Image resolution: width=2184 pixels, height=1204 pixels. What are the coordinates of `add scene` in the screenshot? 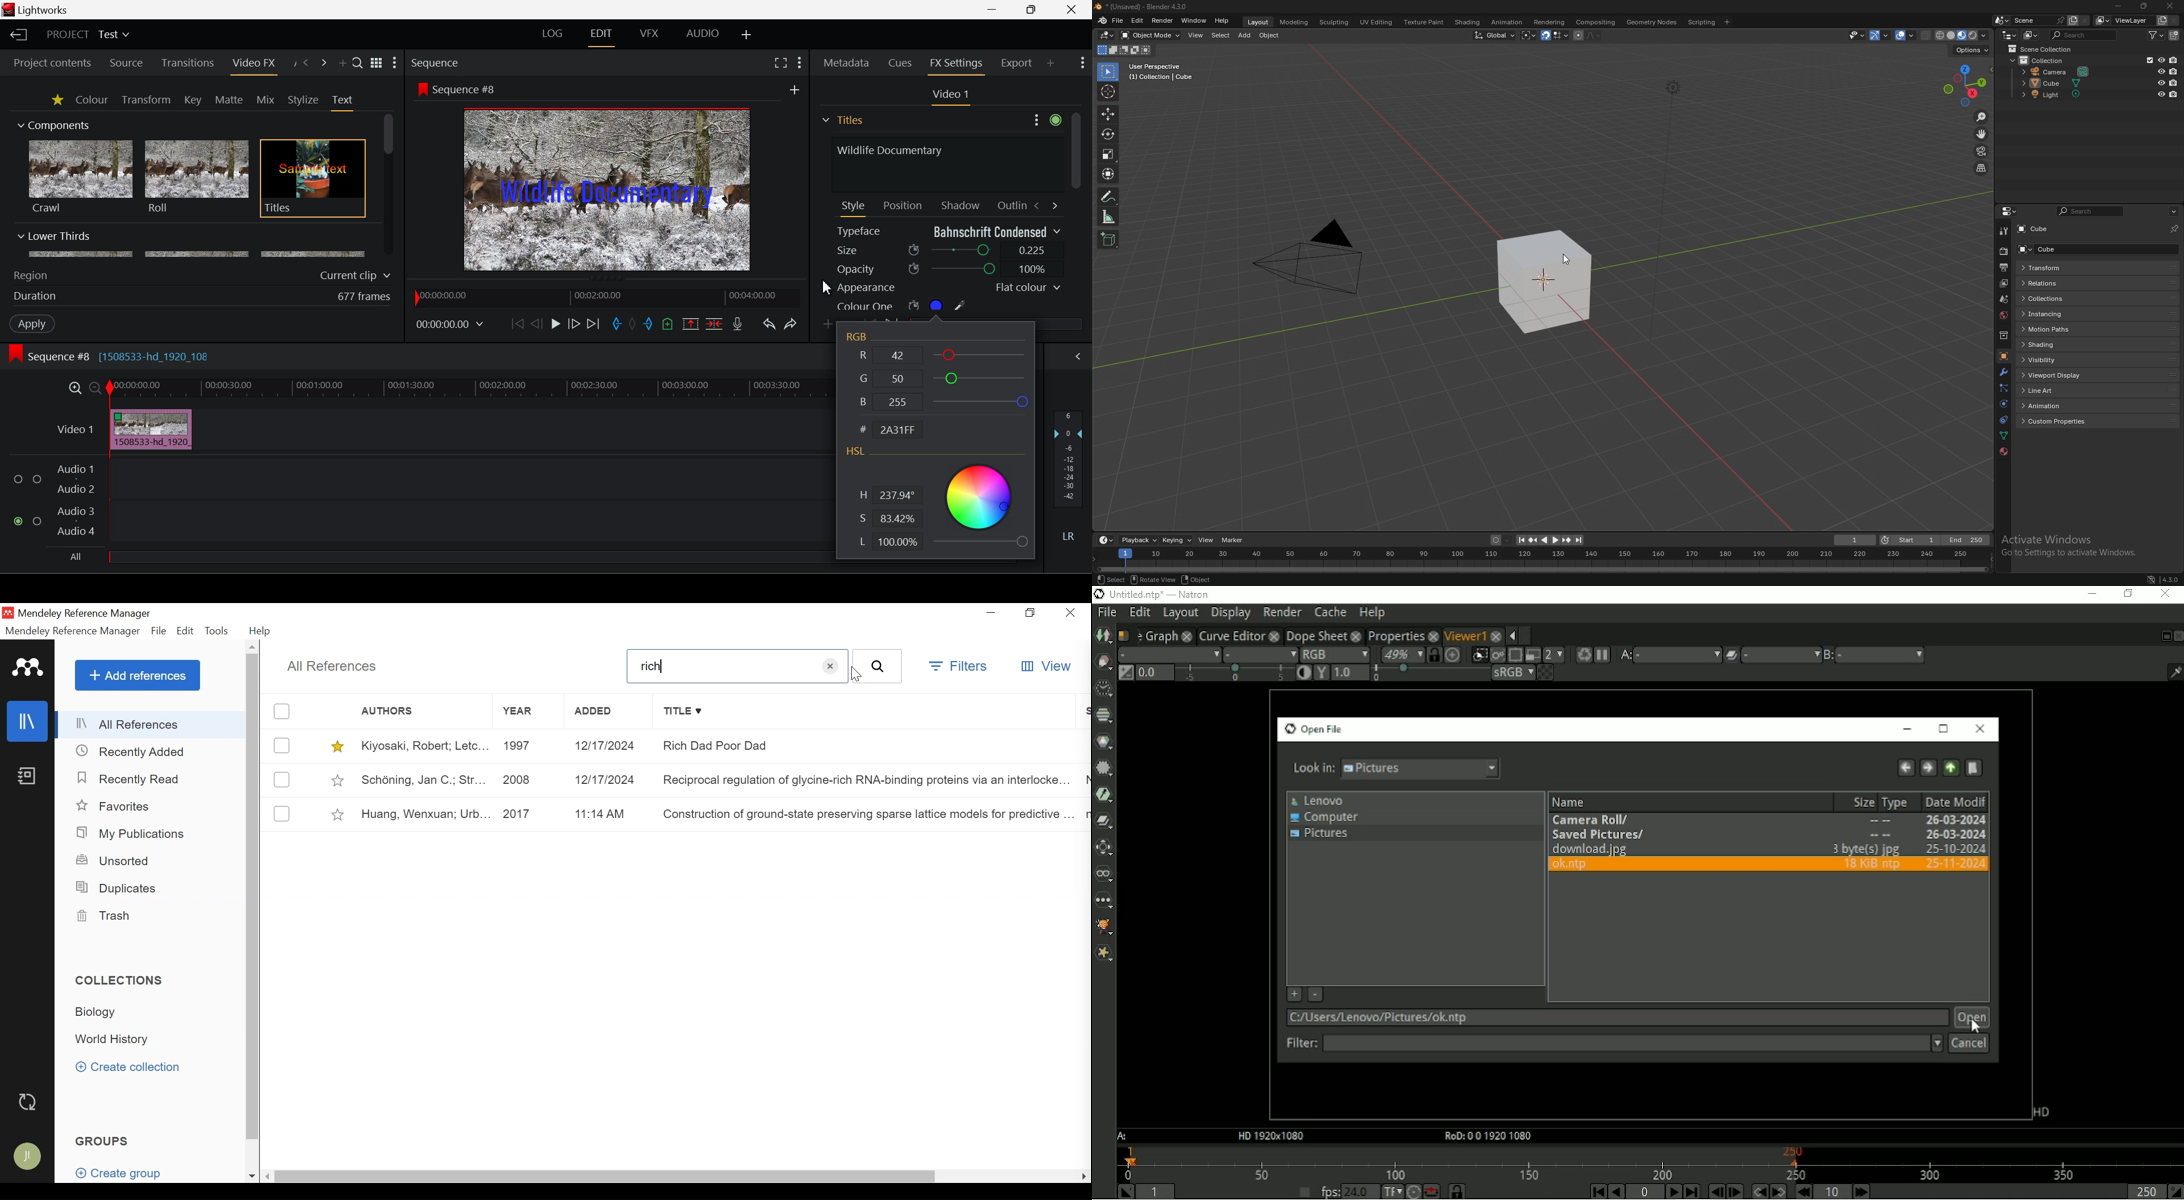 It's located at (2071, 20).